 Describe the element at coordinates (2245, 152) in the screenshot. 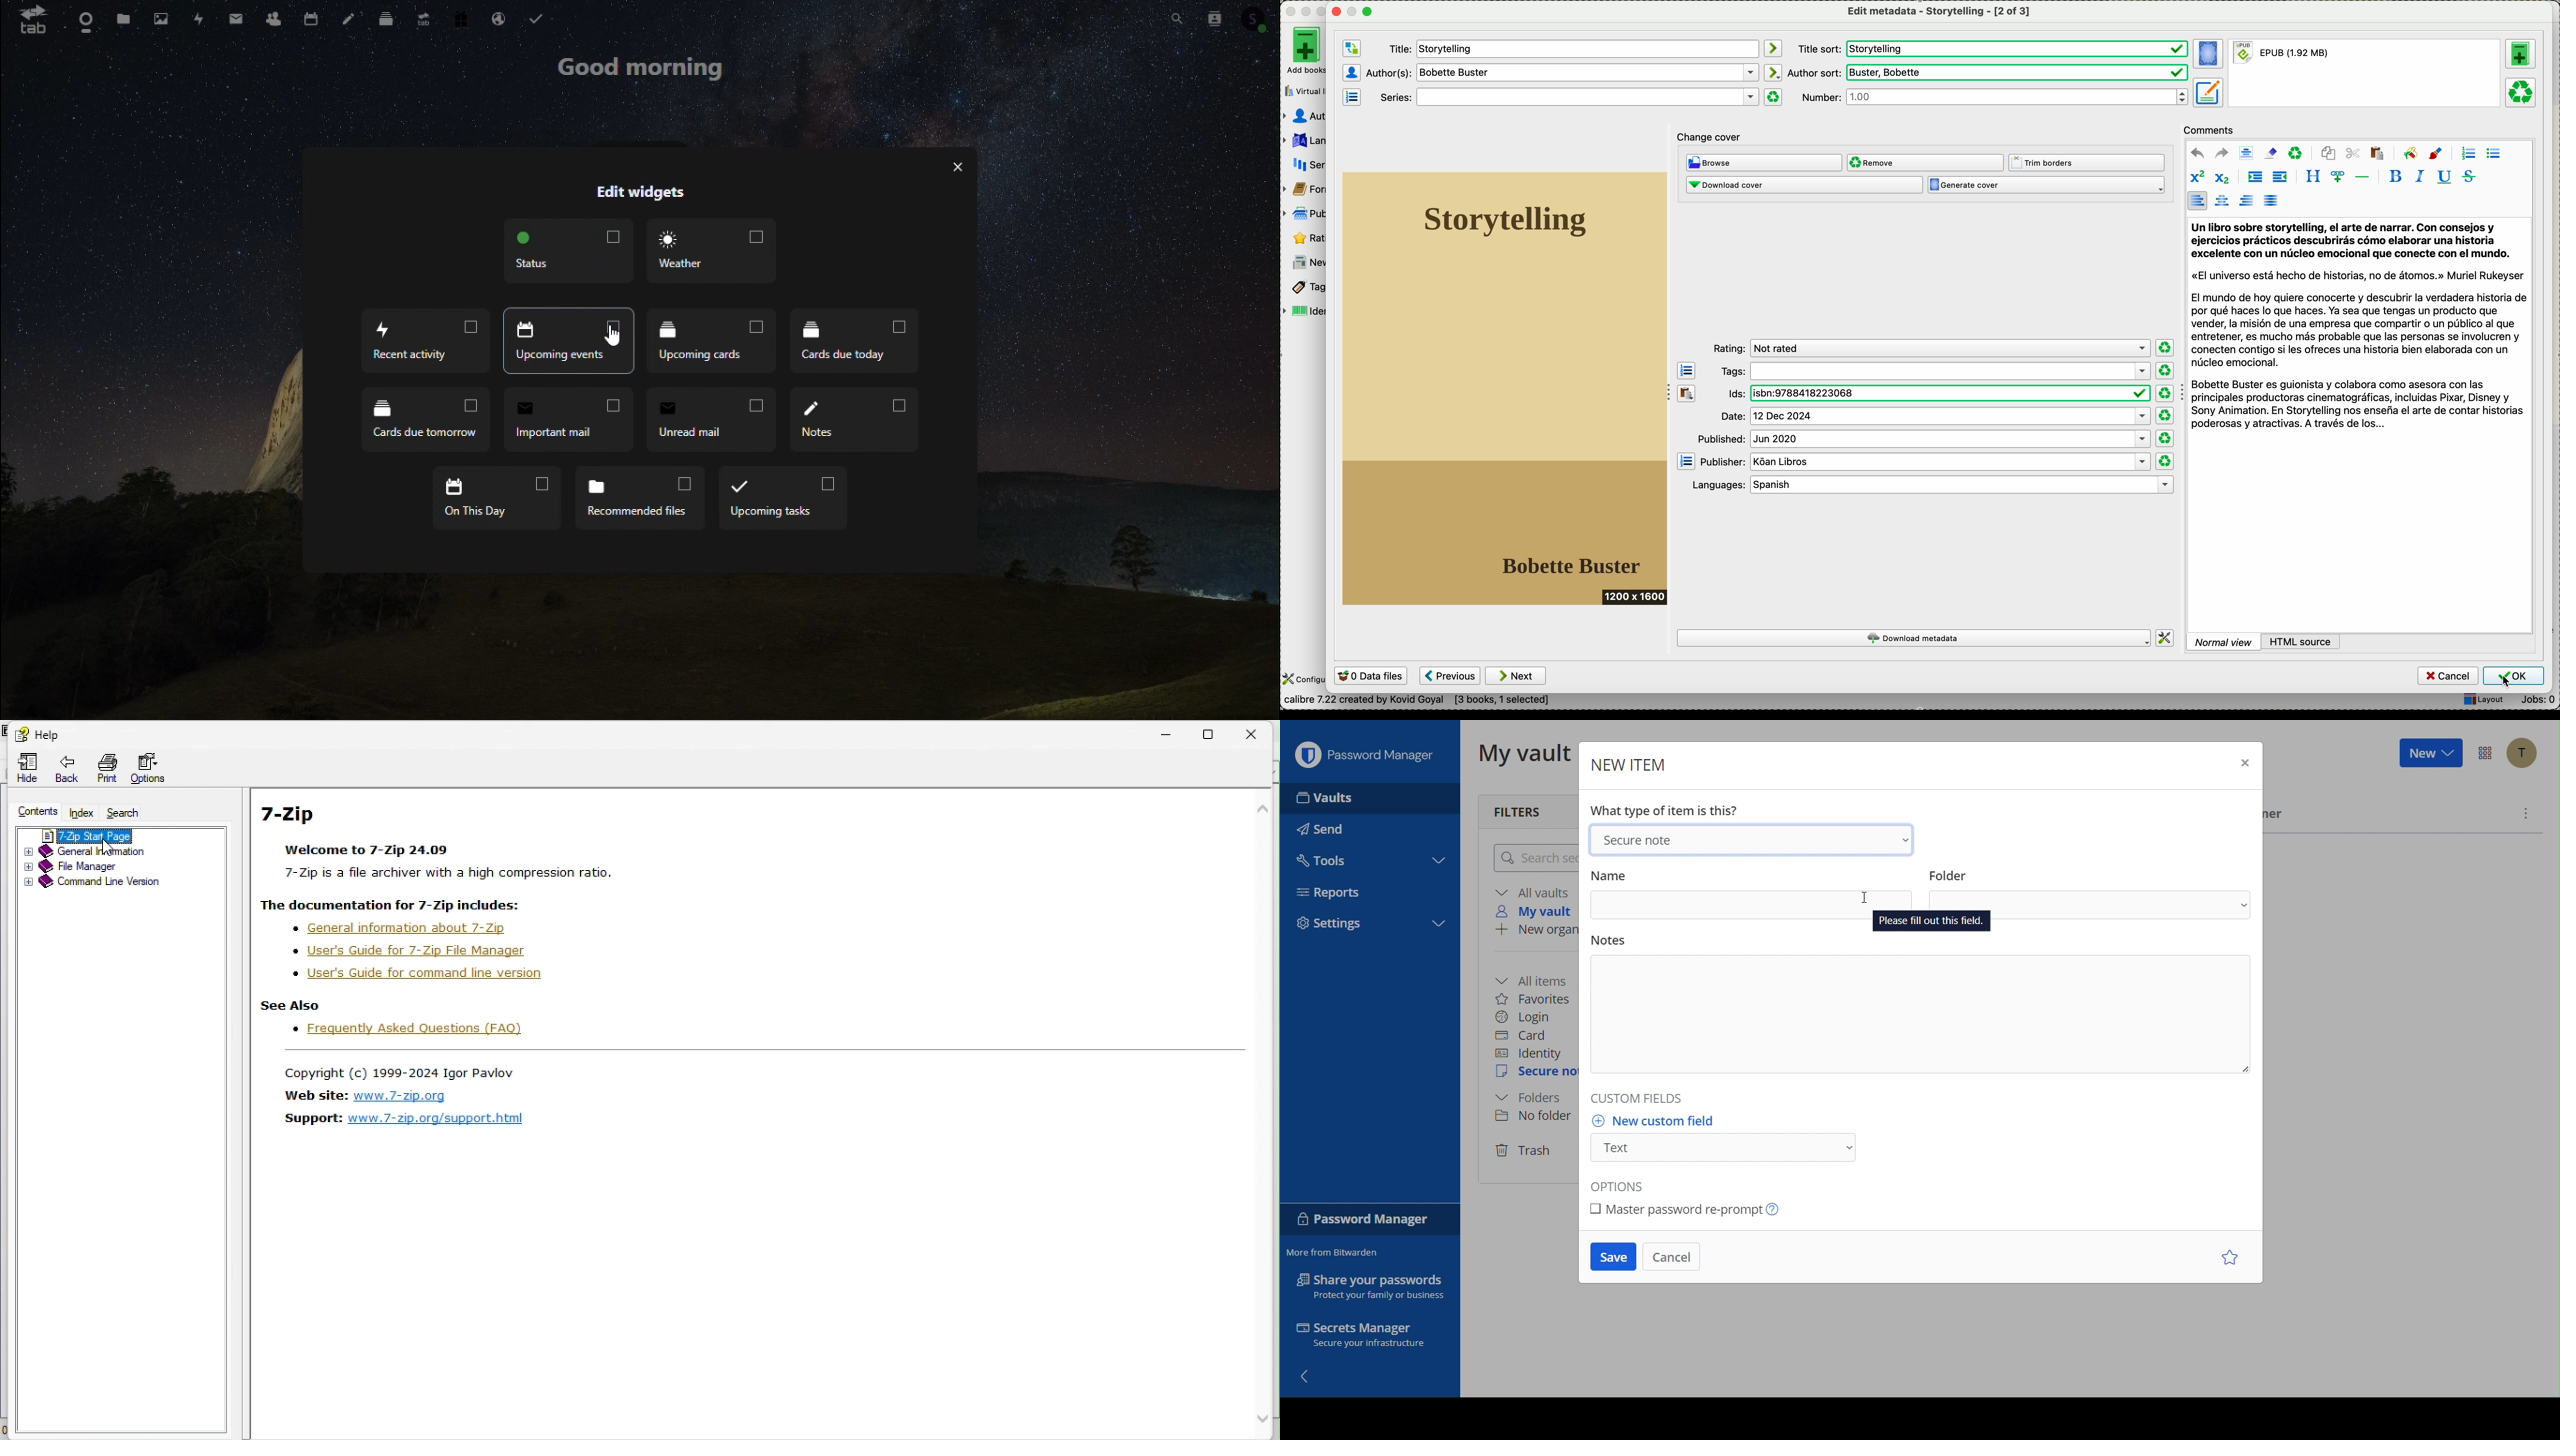

I see `select all` at that location.